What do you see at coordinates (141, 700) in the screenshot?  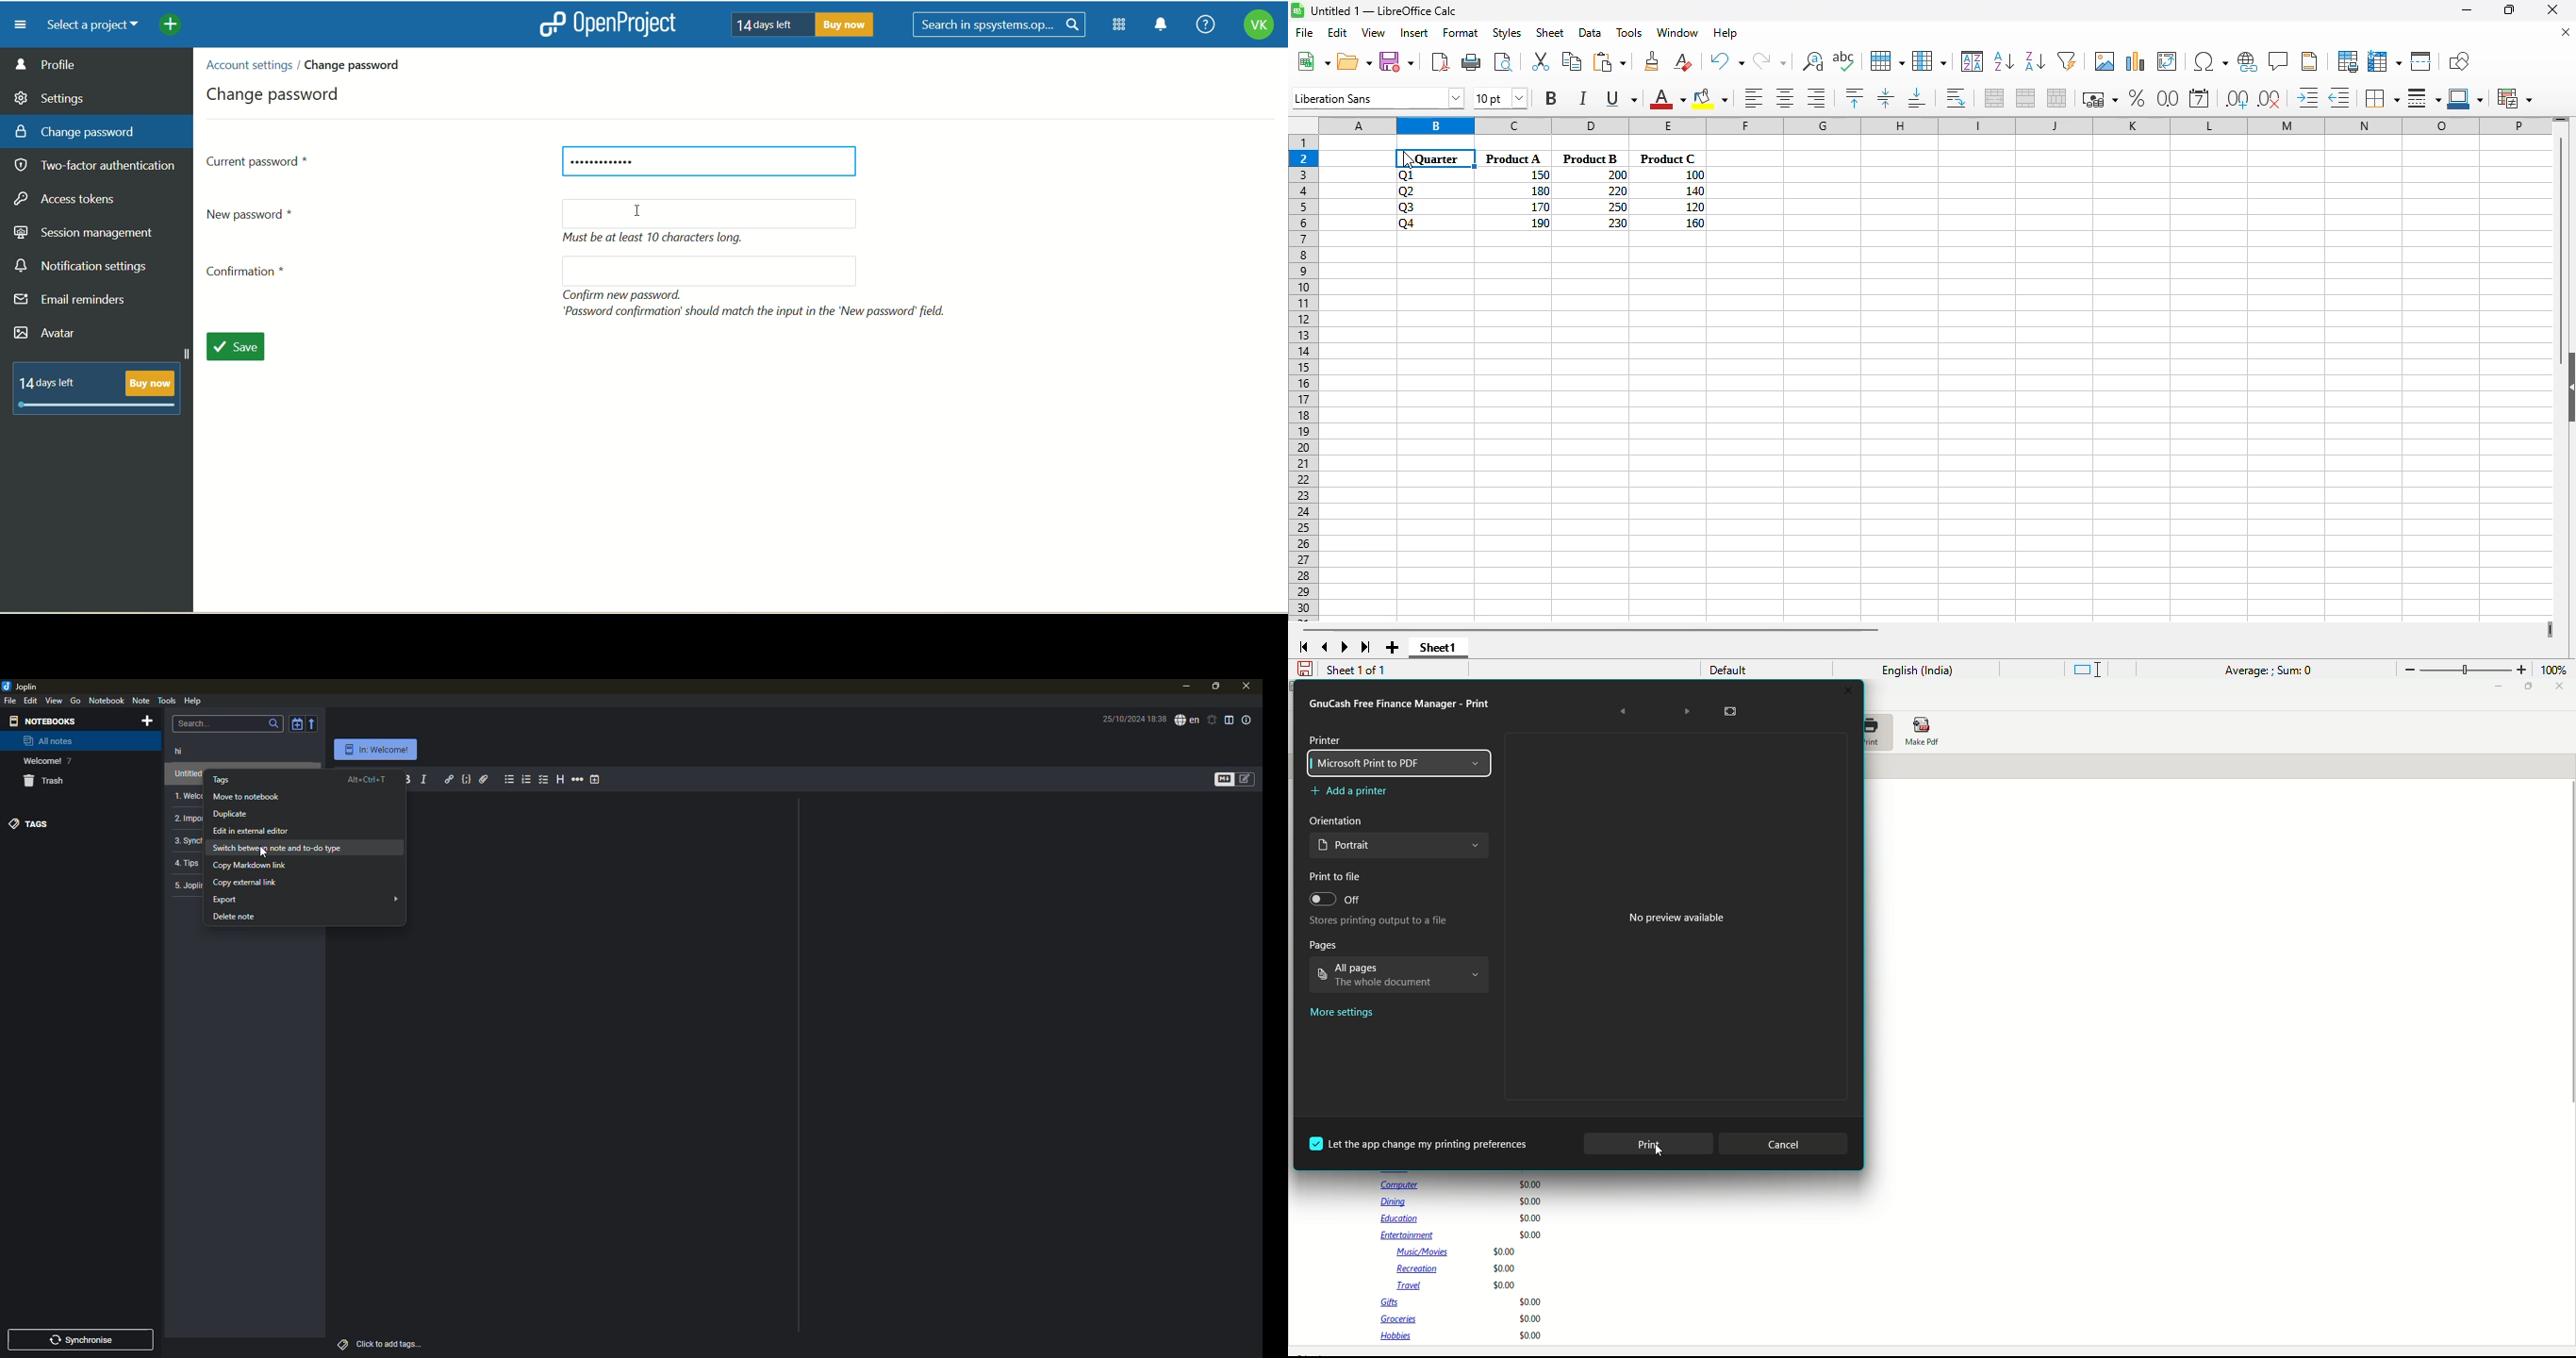 I see `note` at bounding box center [141, 700].